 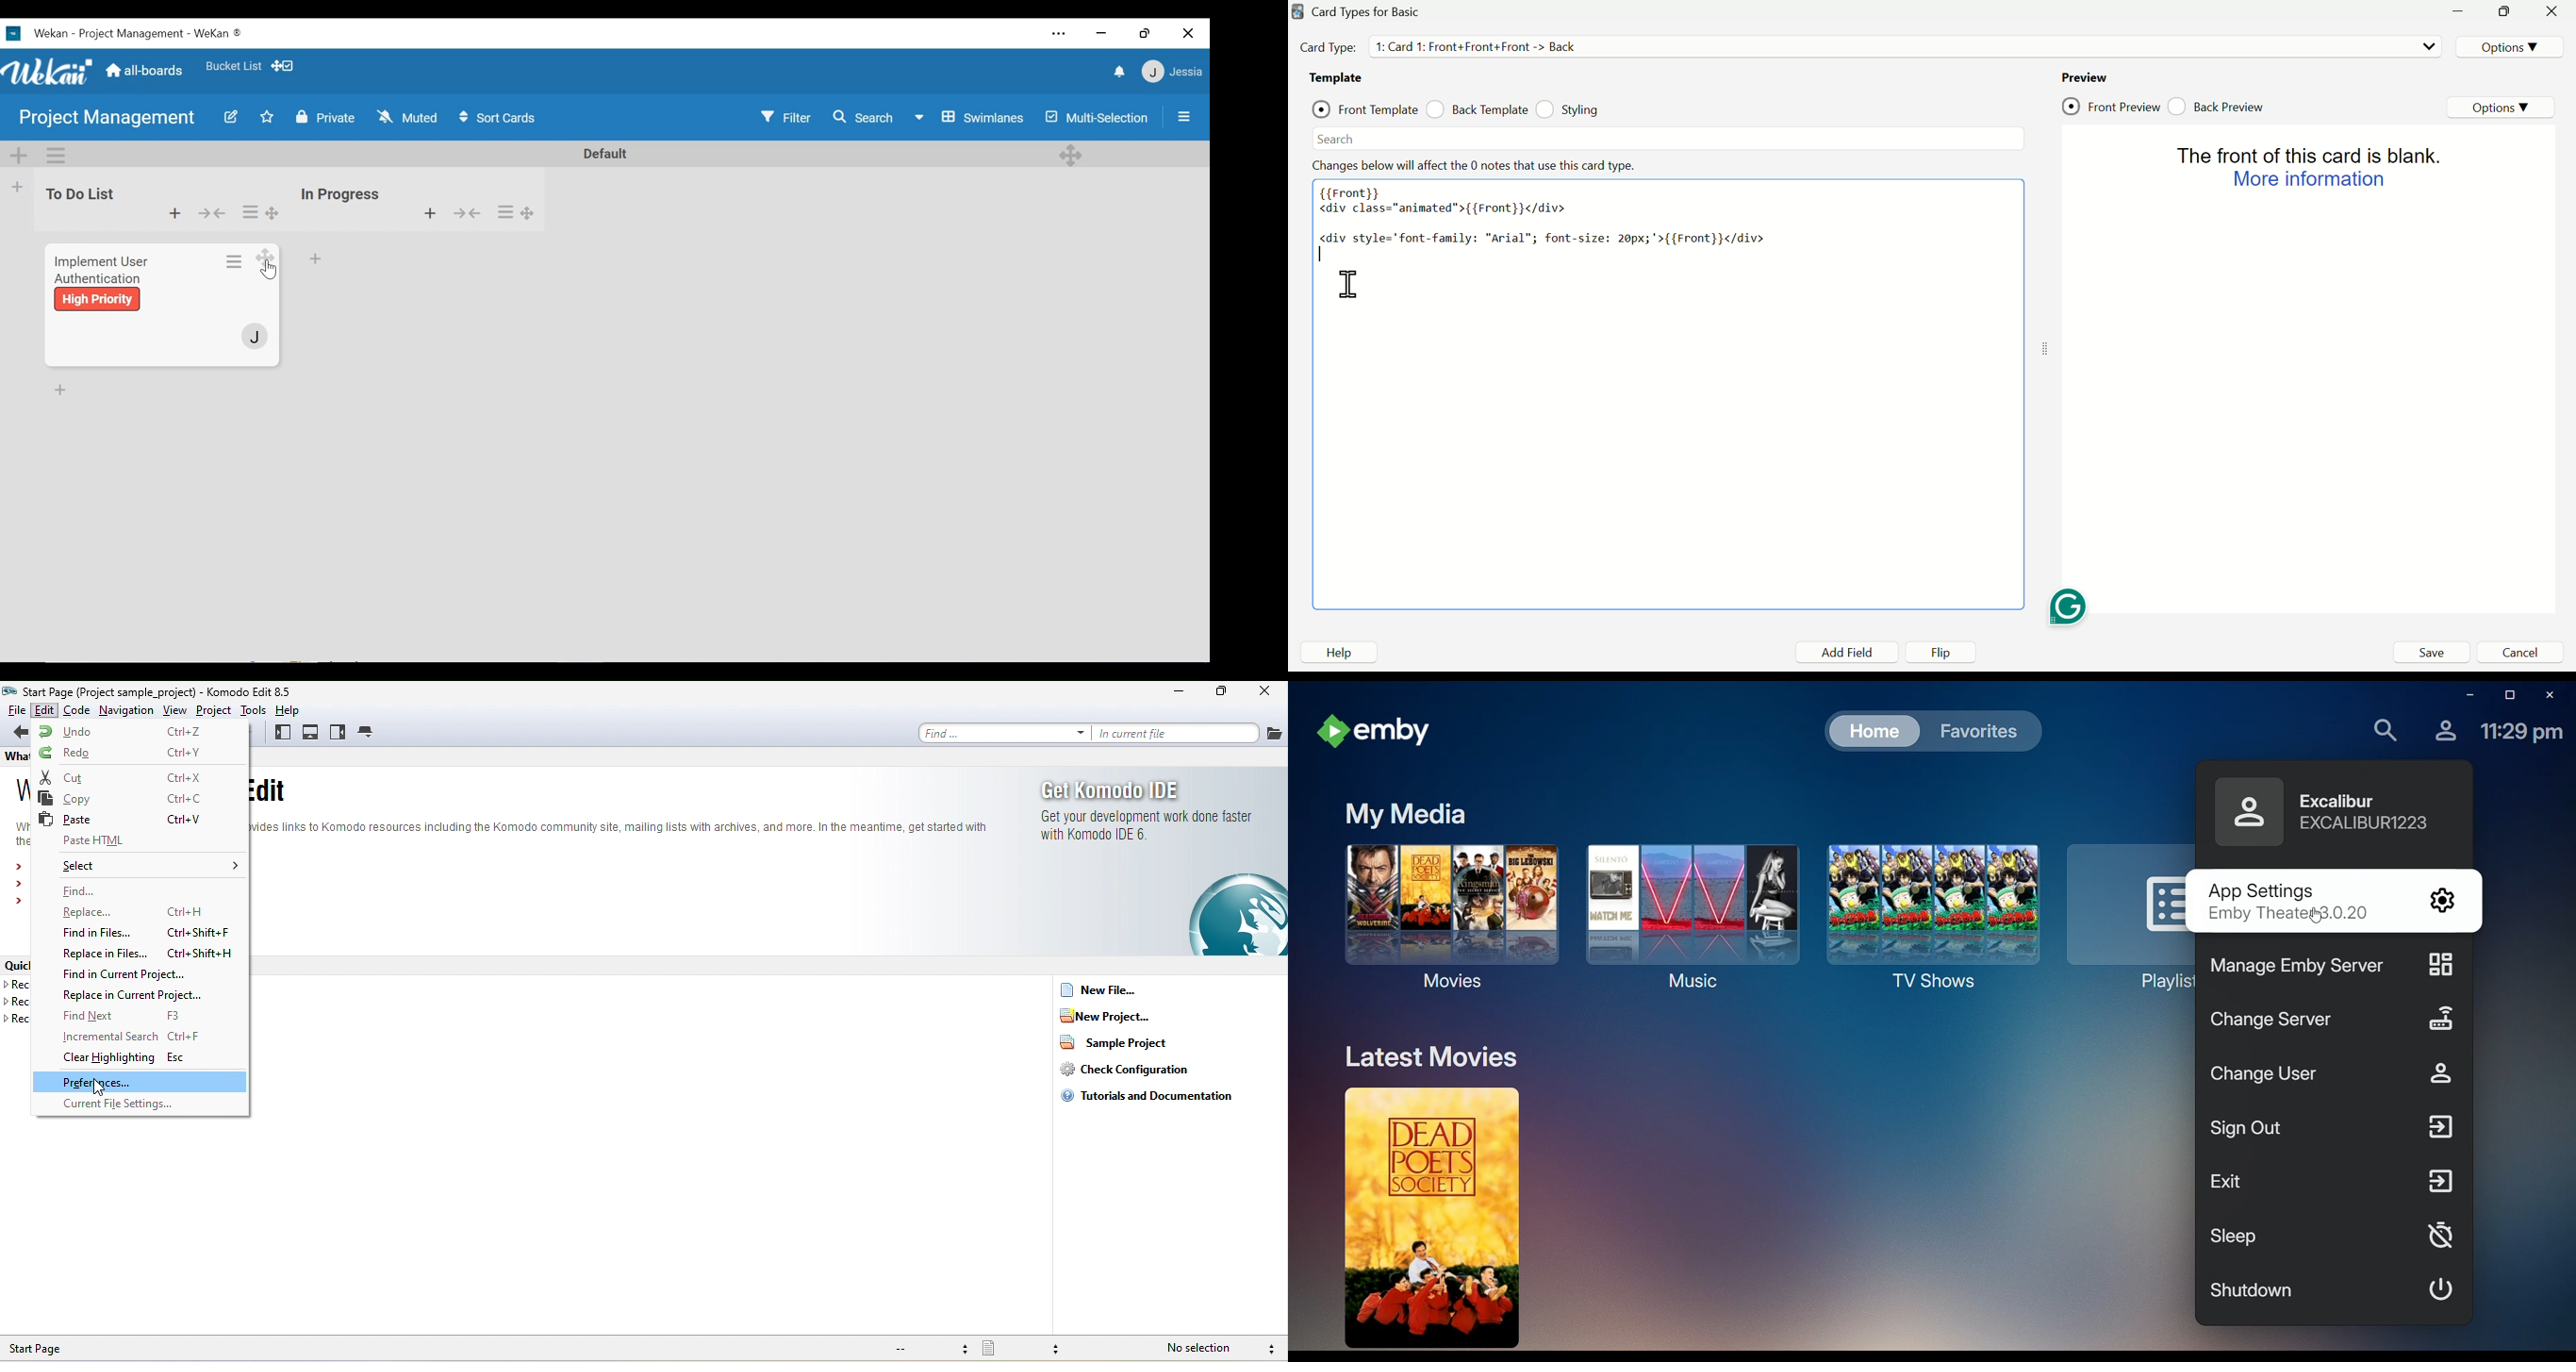 I want to click on Cancel, so click(x=2516, y=654).